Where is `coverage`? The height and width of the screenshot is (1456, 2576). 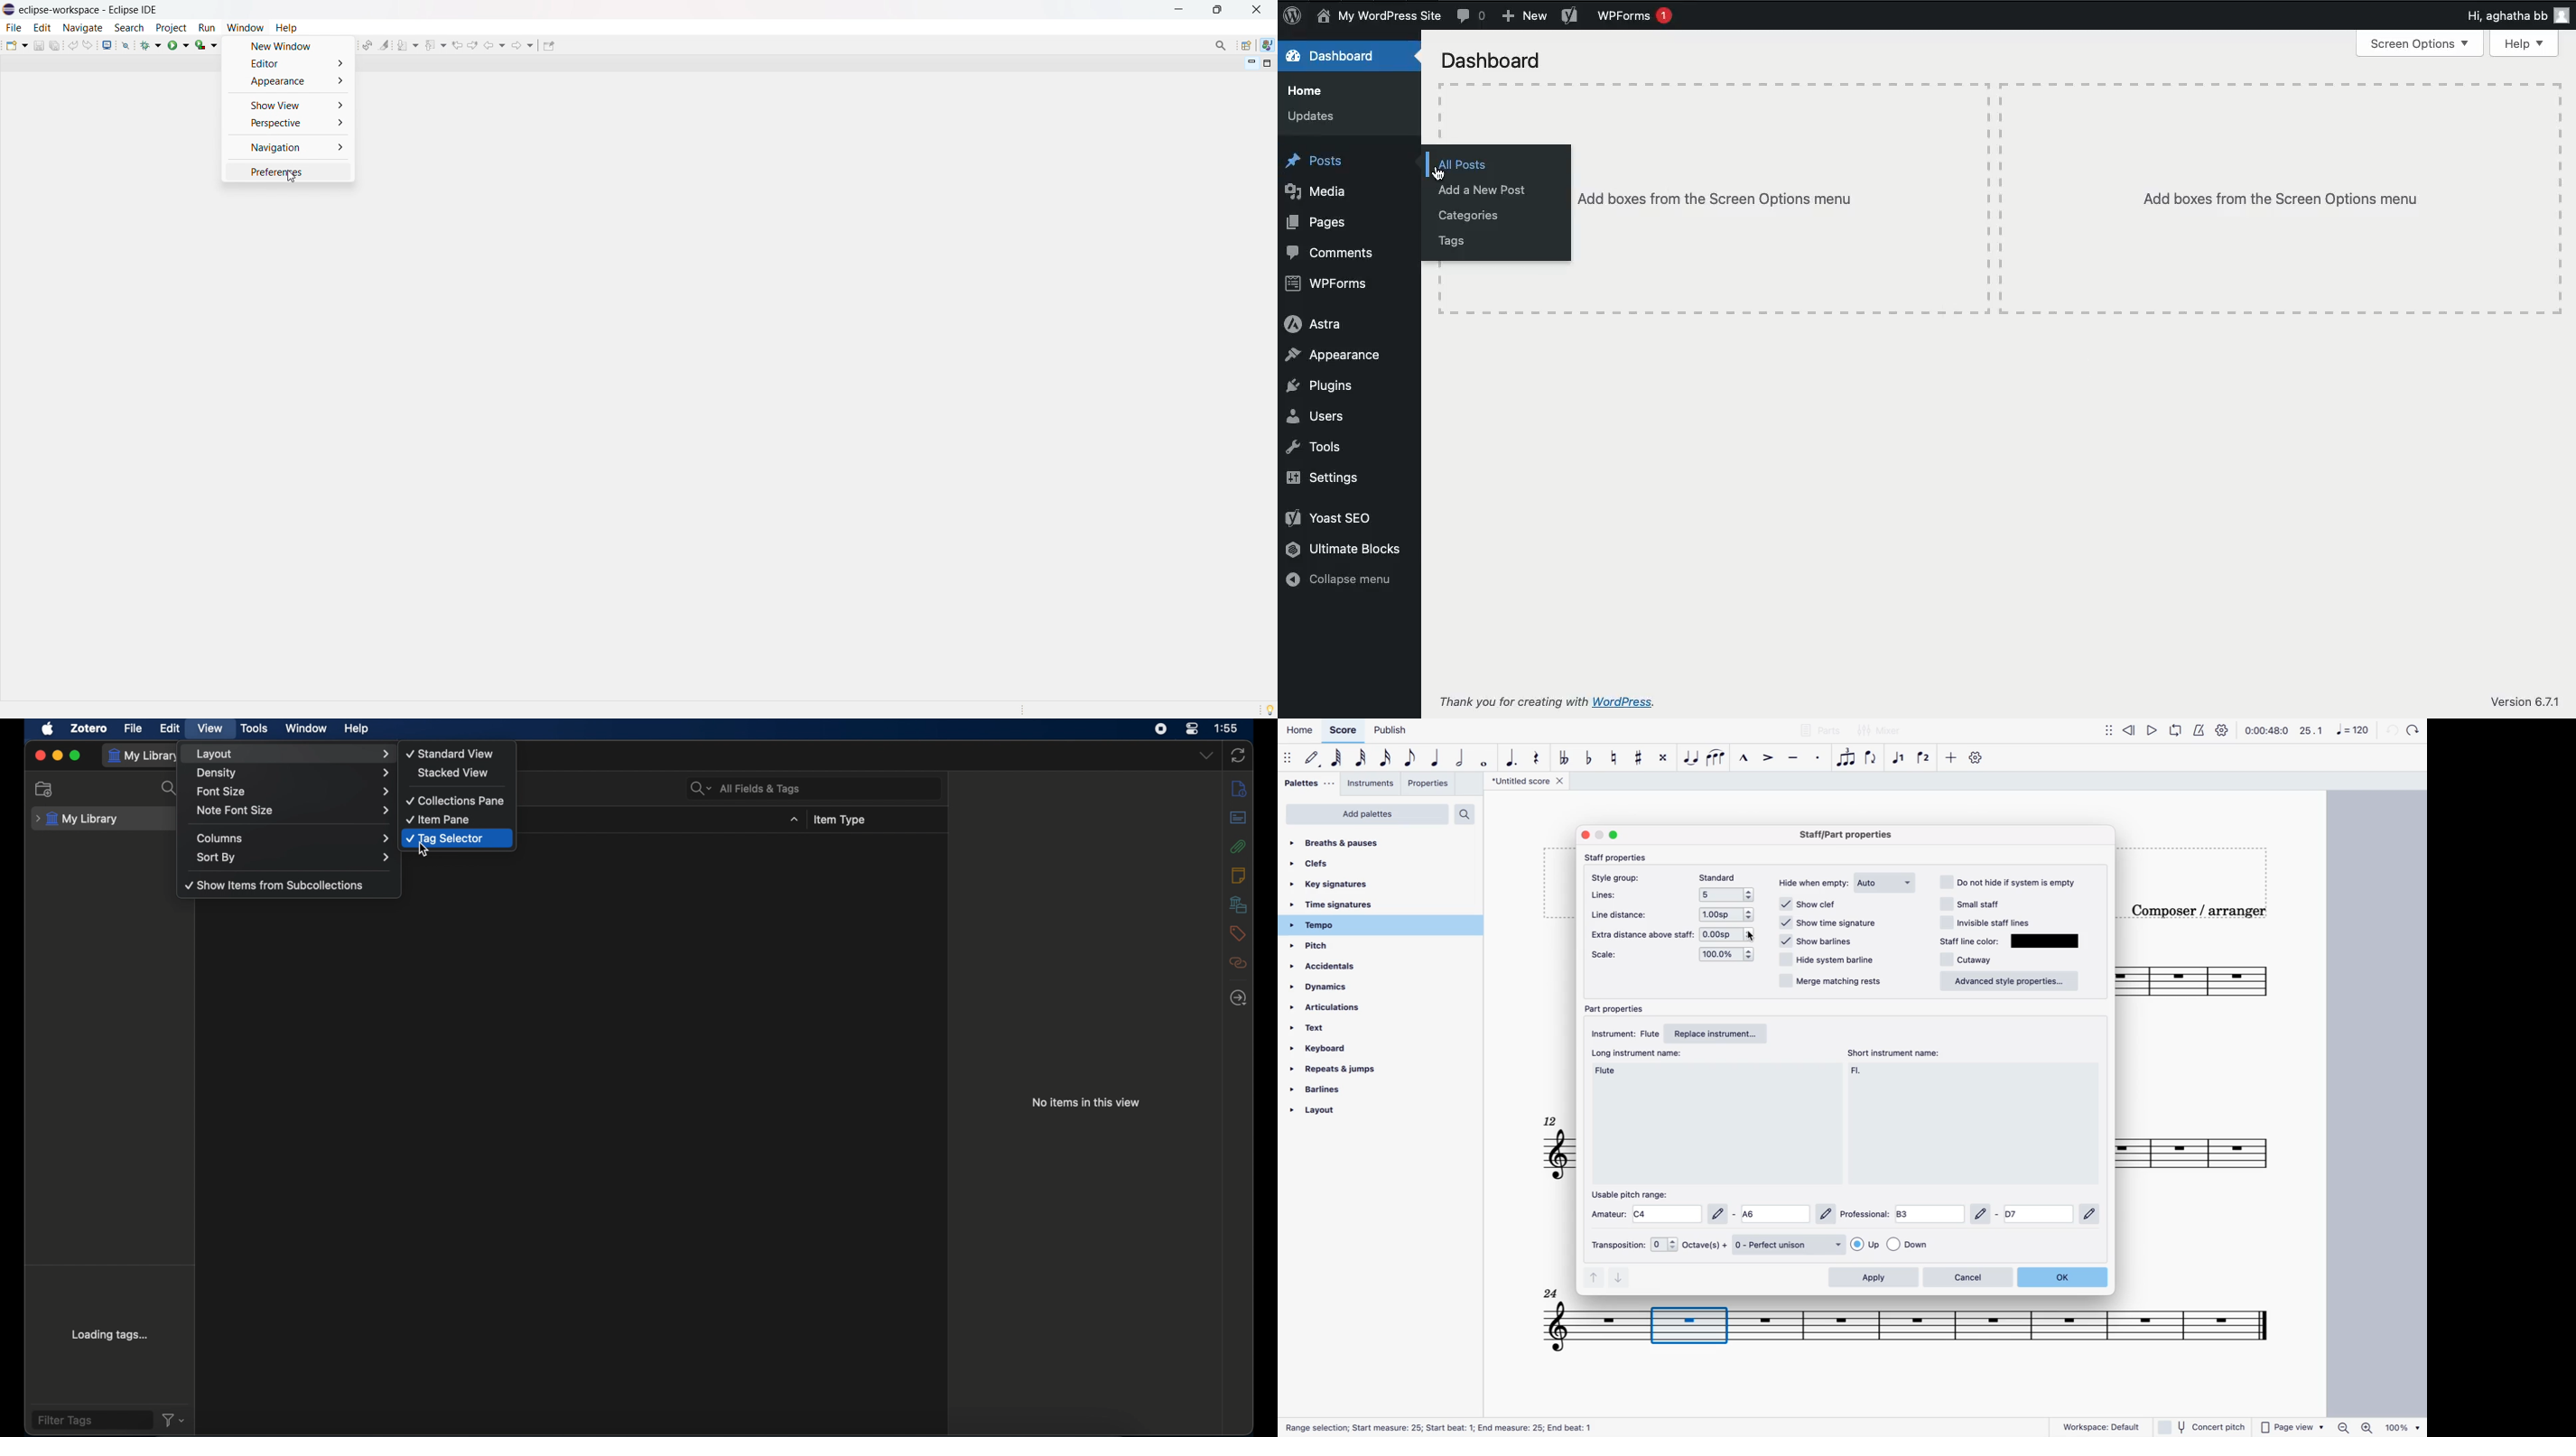 coverage is located at coordinates (206, 45).